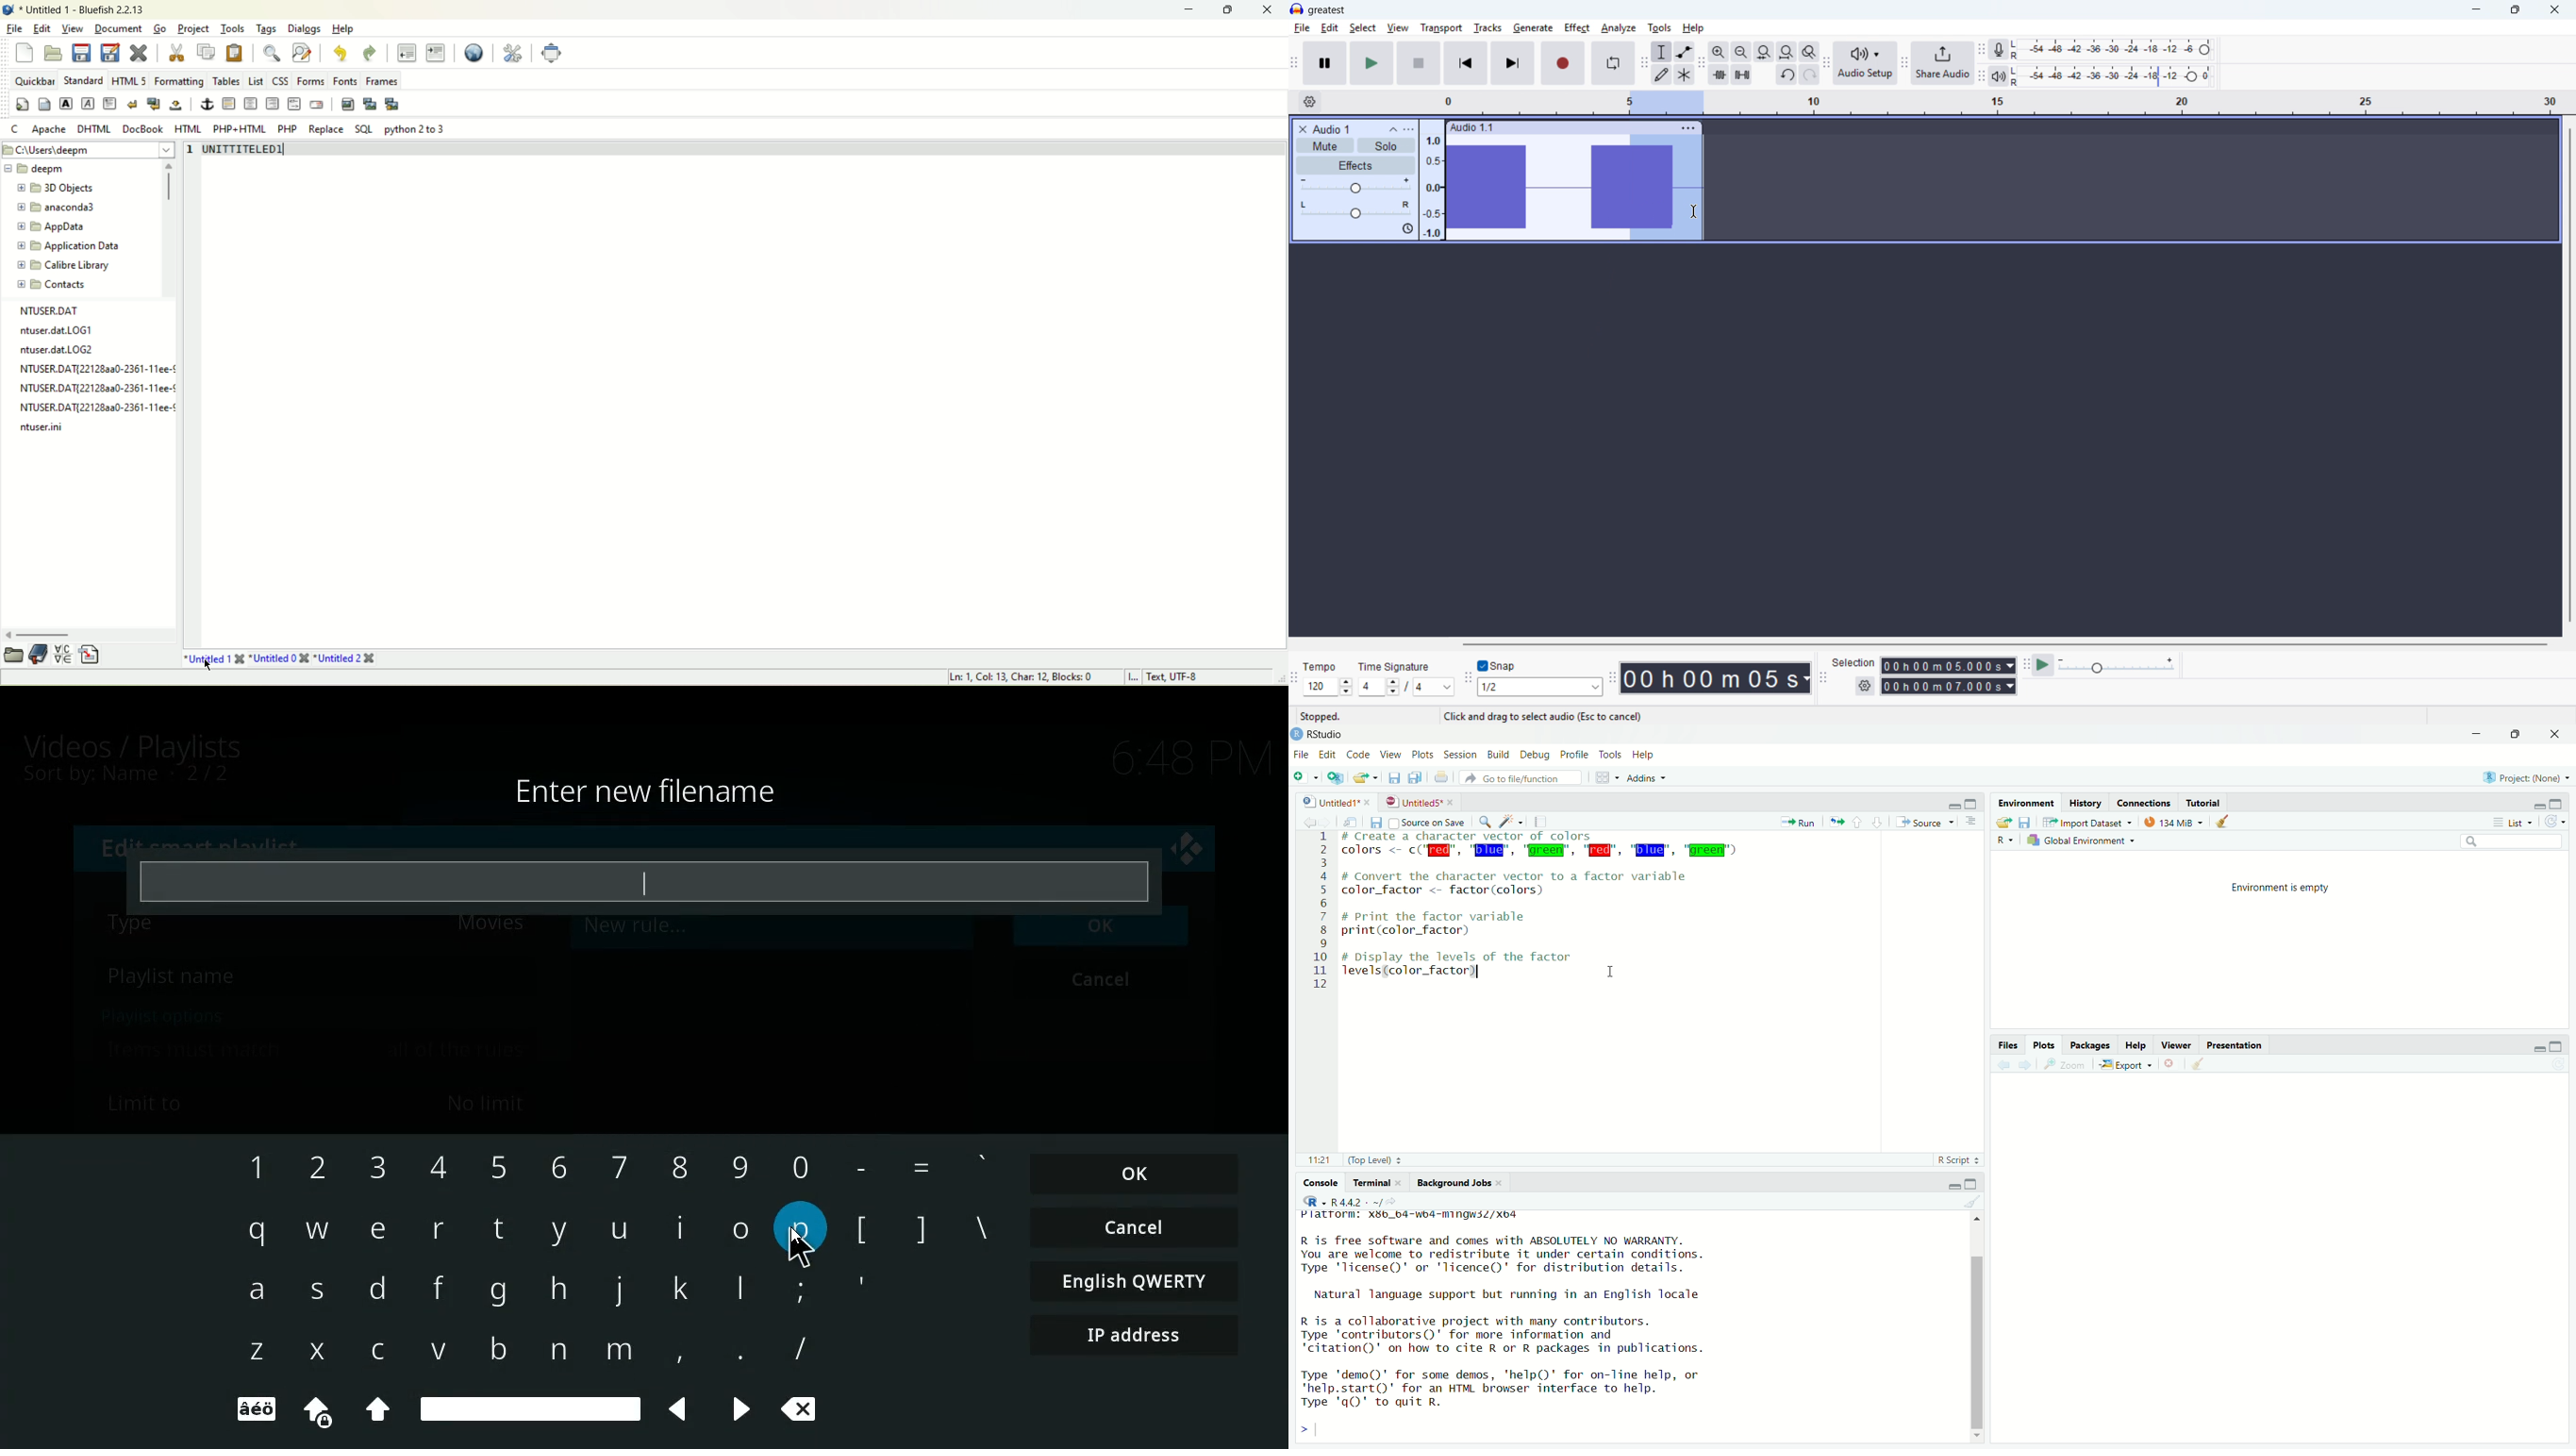 This screenshot has width=2576, height=1456. What do you see at coordinates (187, 128) in the screenshot?
I see `HTML` at bounding box center [187, 128].